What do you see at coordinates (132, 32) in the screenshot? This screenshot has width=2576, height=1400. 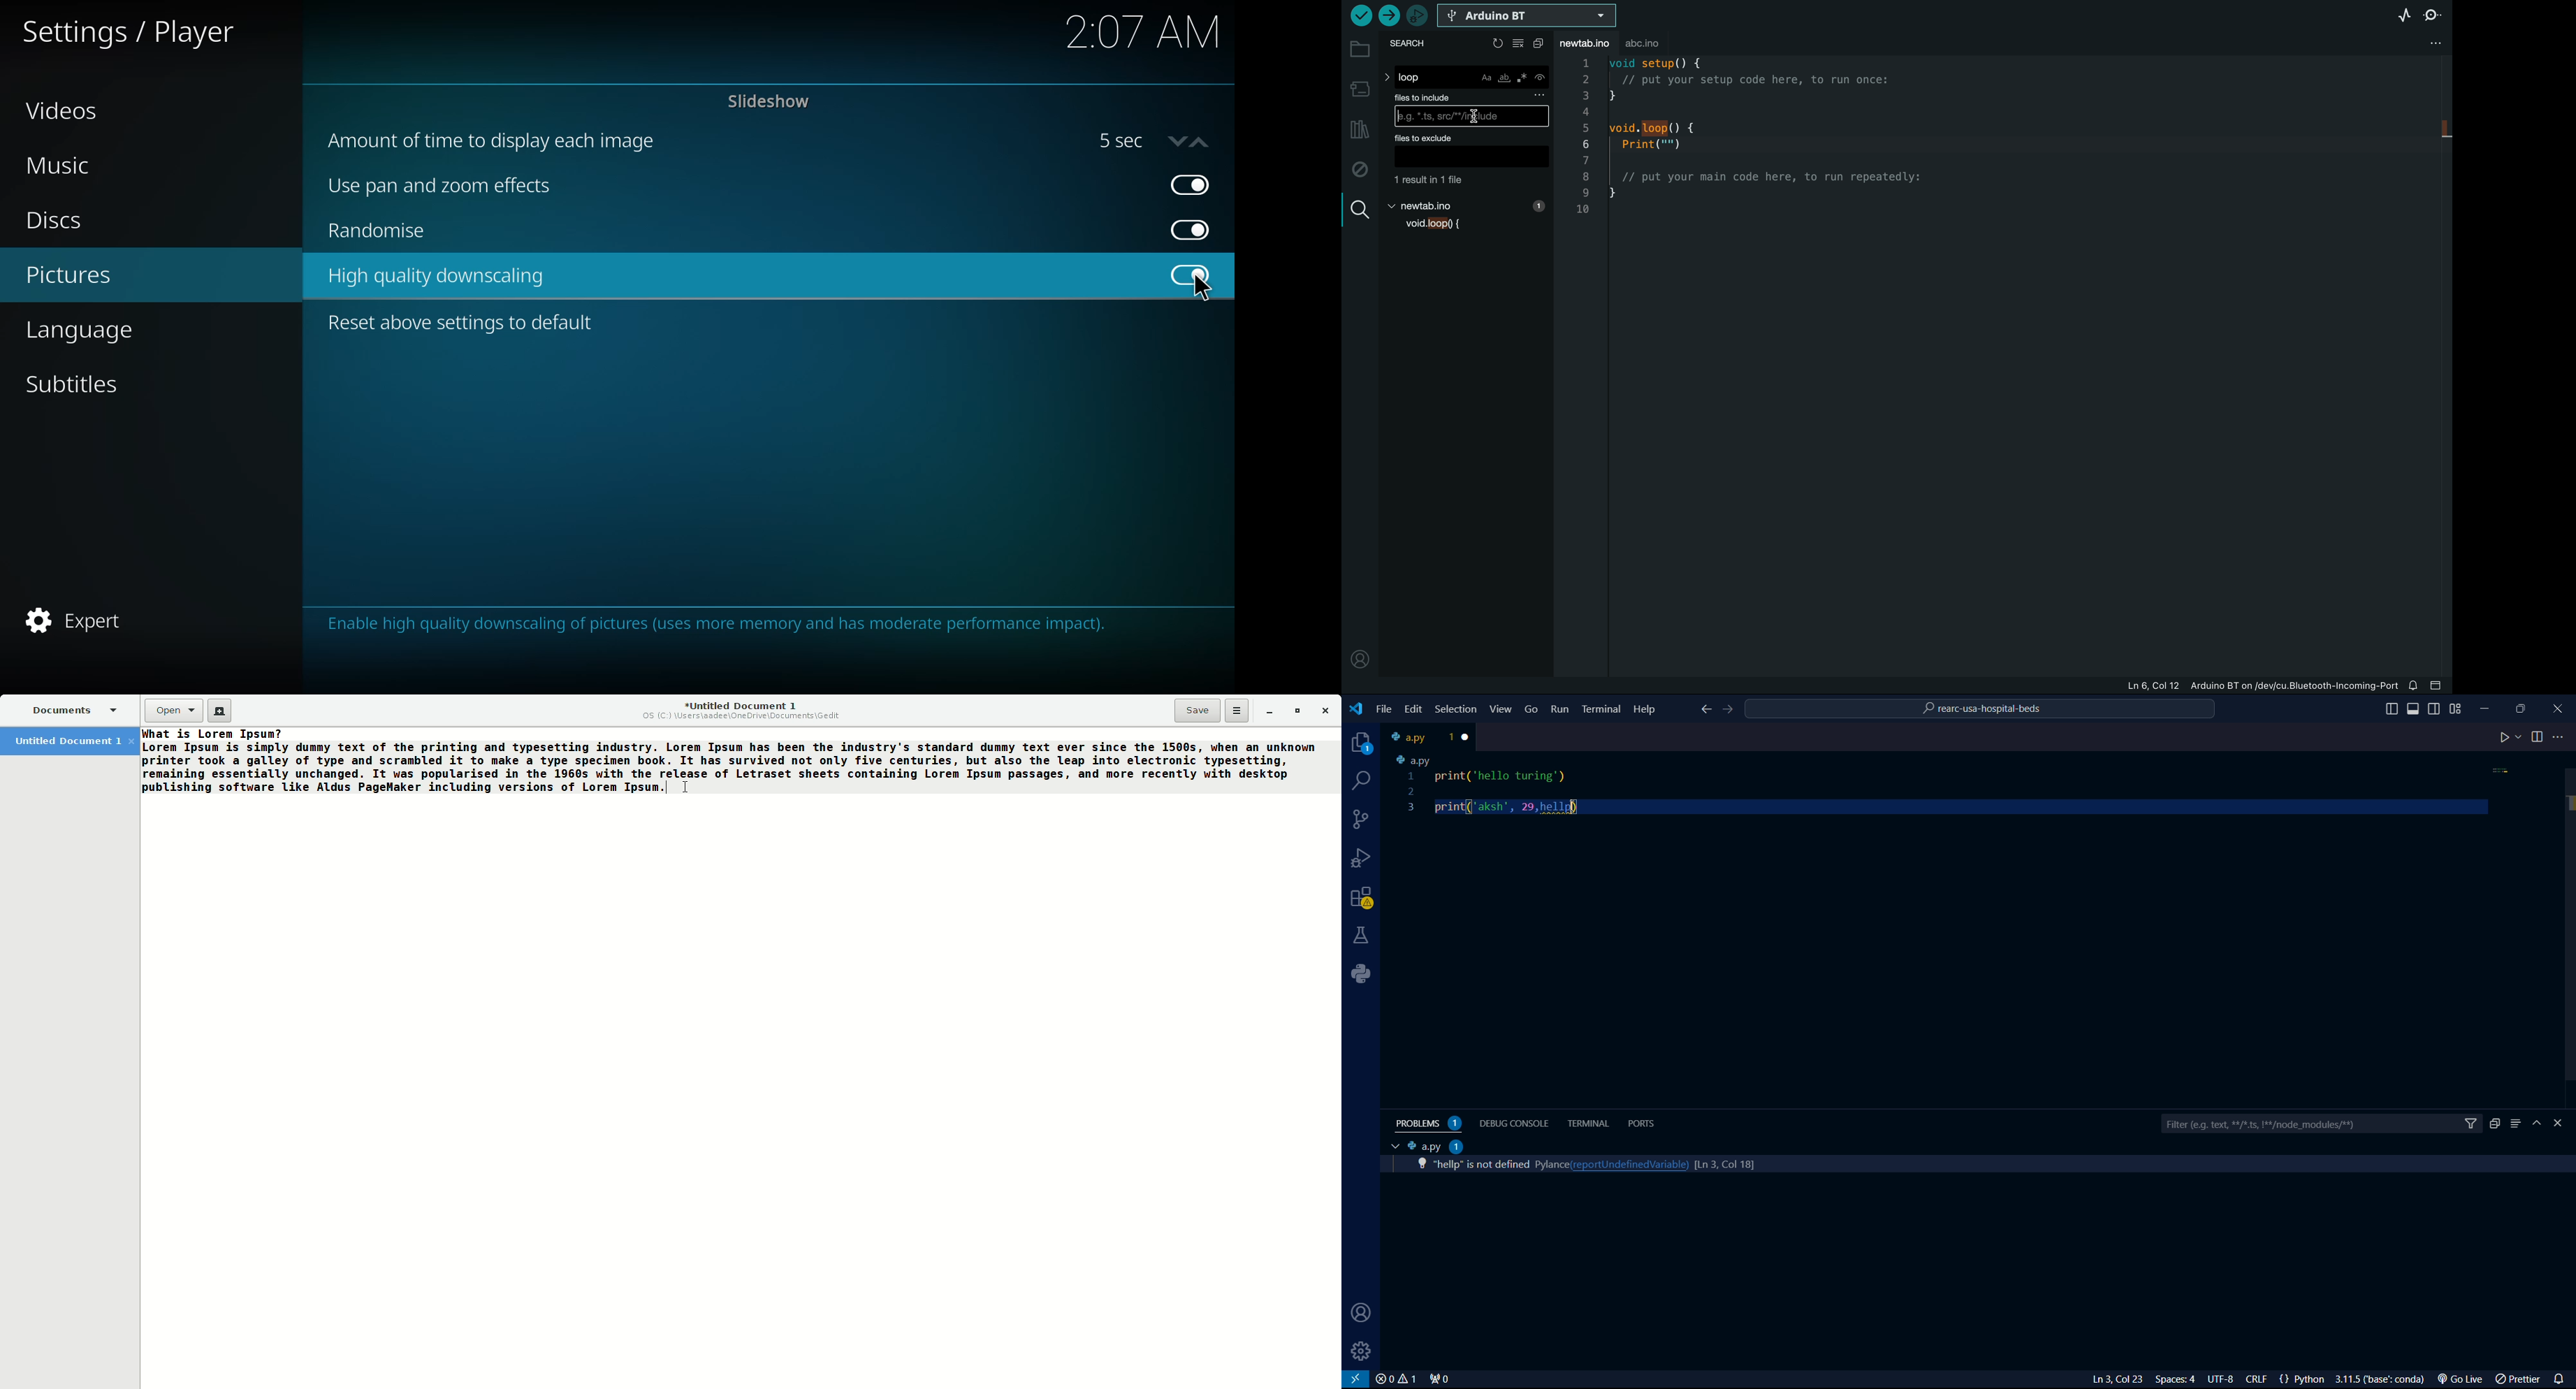 I see `settings player` at bounding box center [132, 32].